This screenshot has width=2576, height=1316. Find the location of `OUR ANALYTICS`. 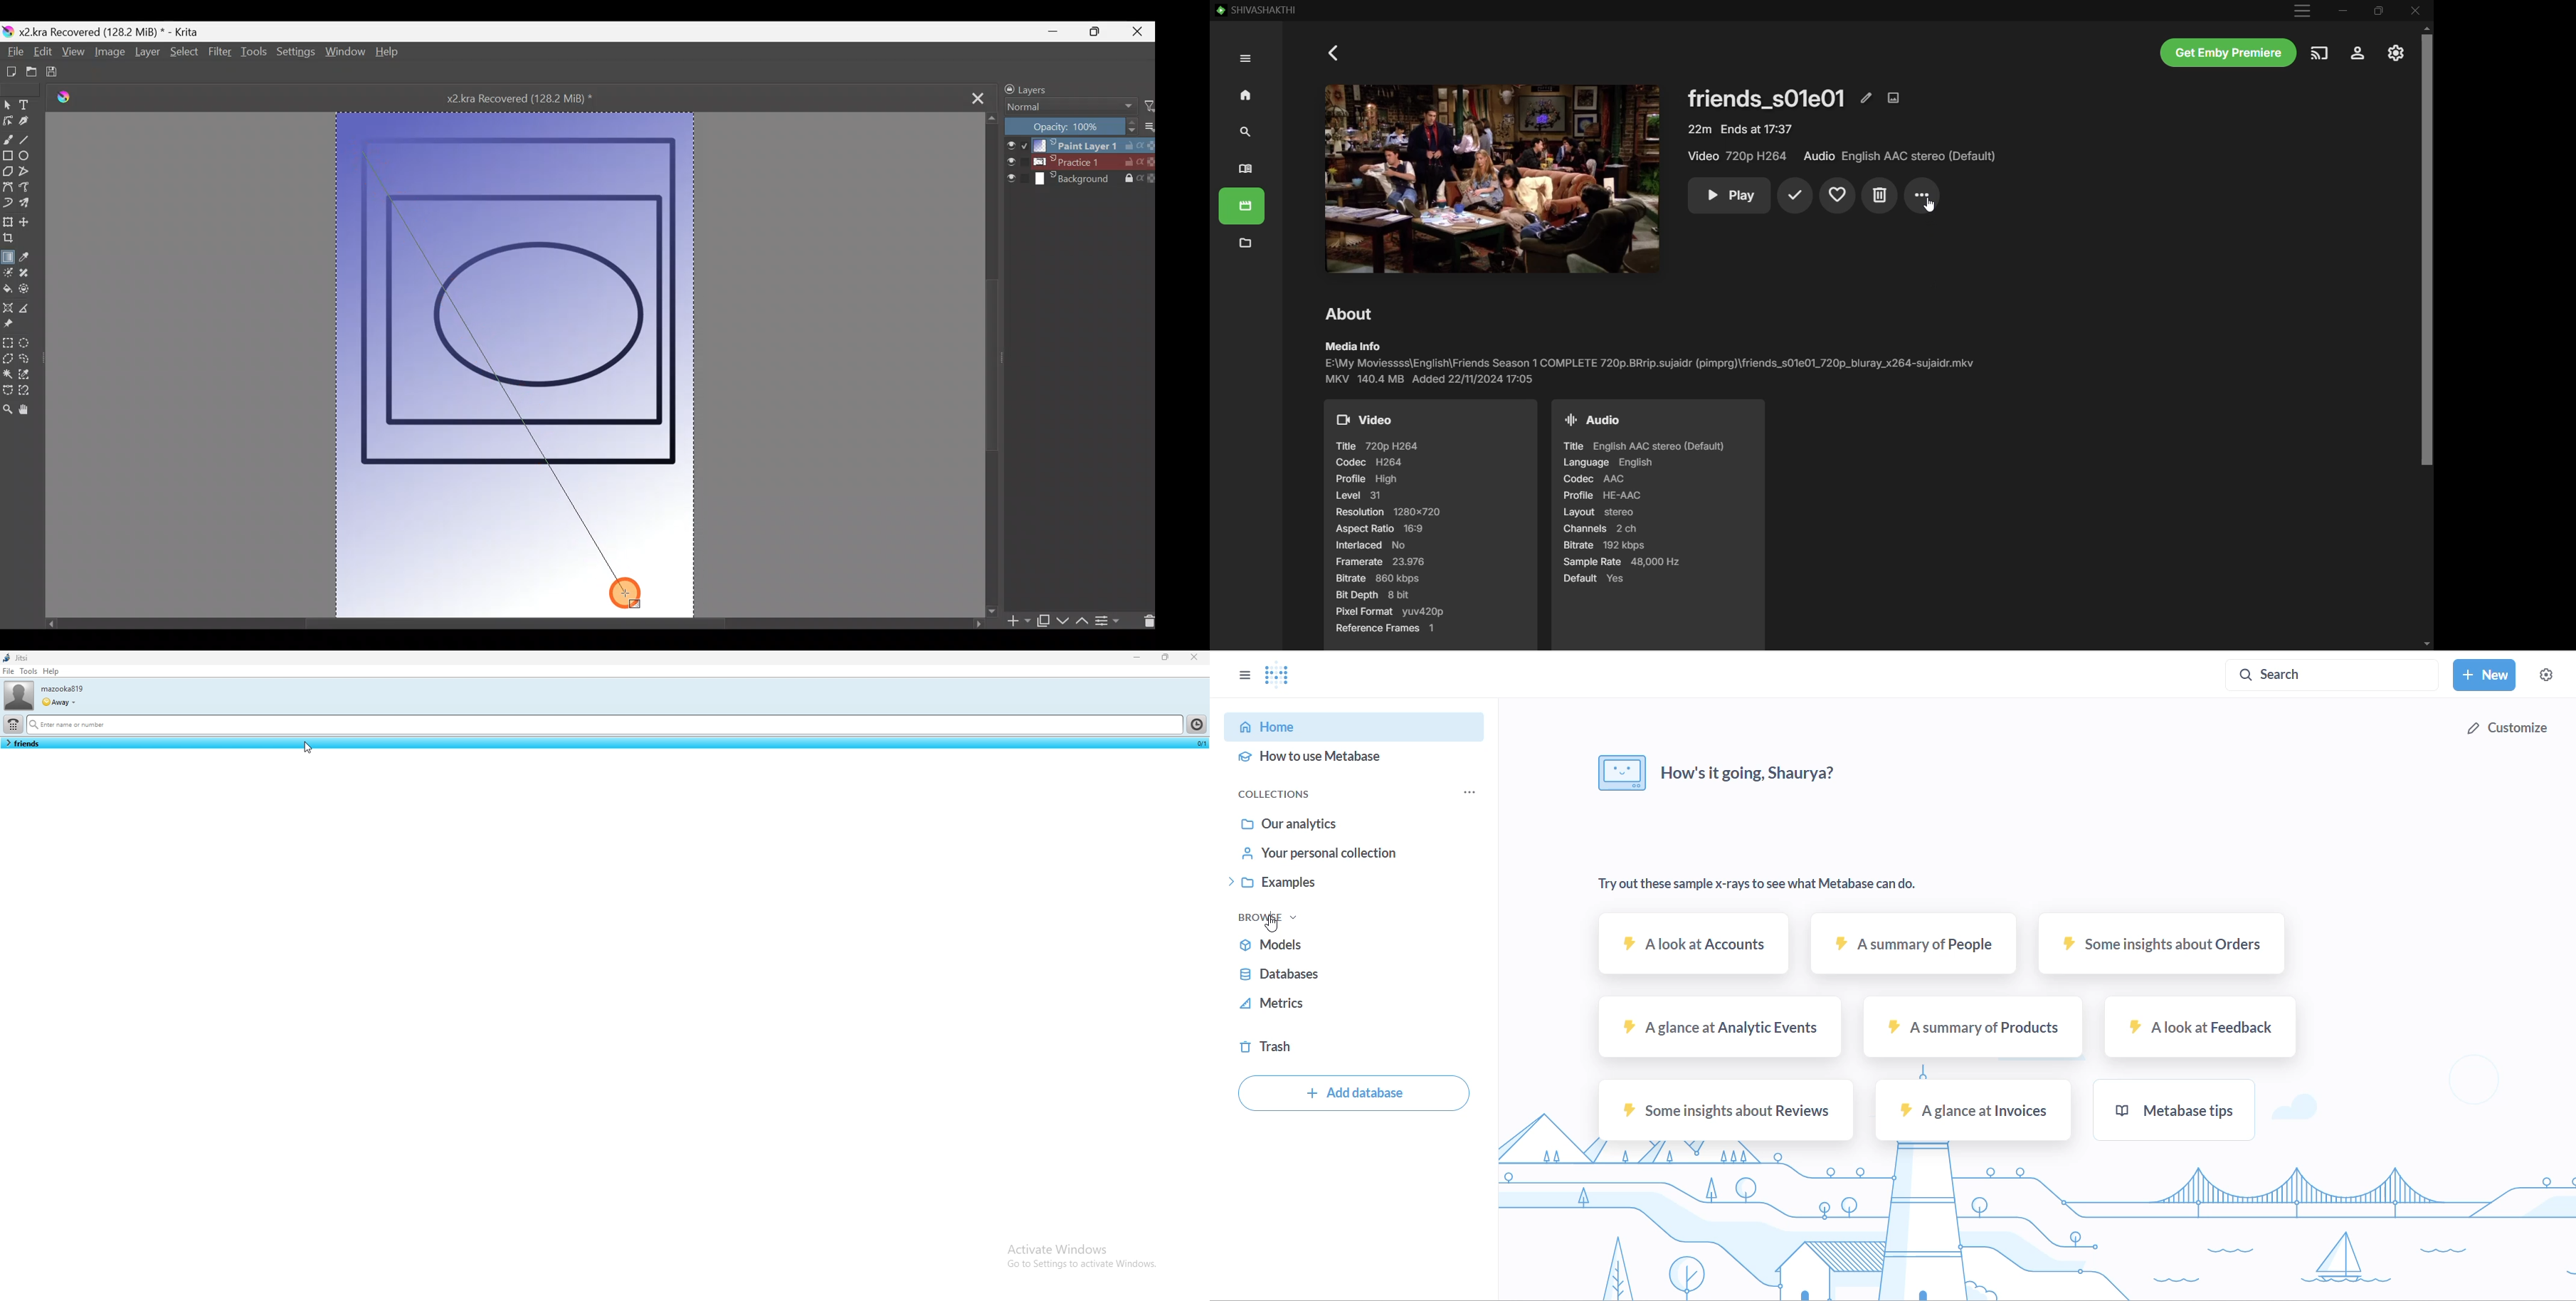

OUR ANALYTICS is located at coordinates (1347, 825).